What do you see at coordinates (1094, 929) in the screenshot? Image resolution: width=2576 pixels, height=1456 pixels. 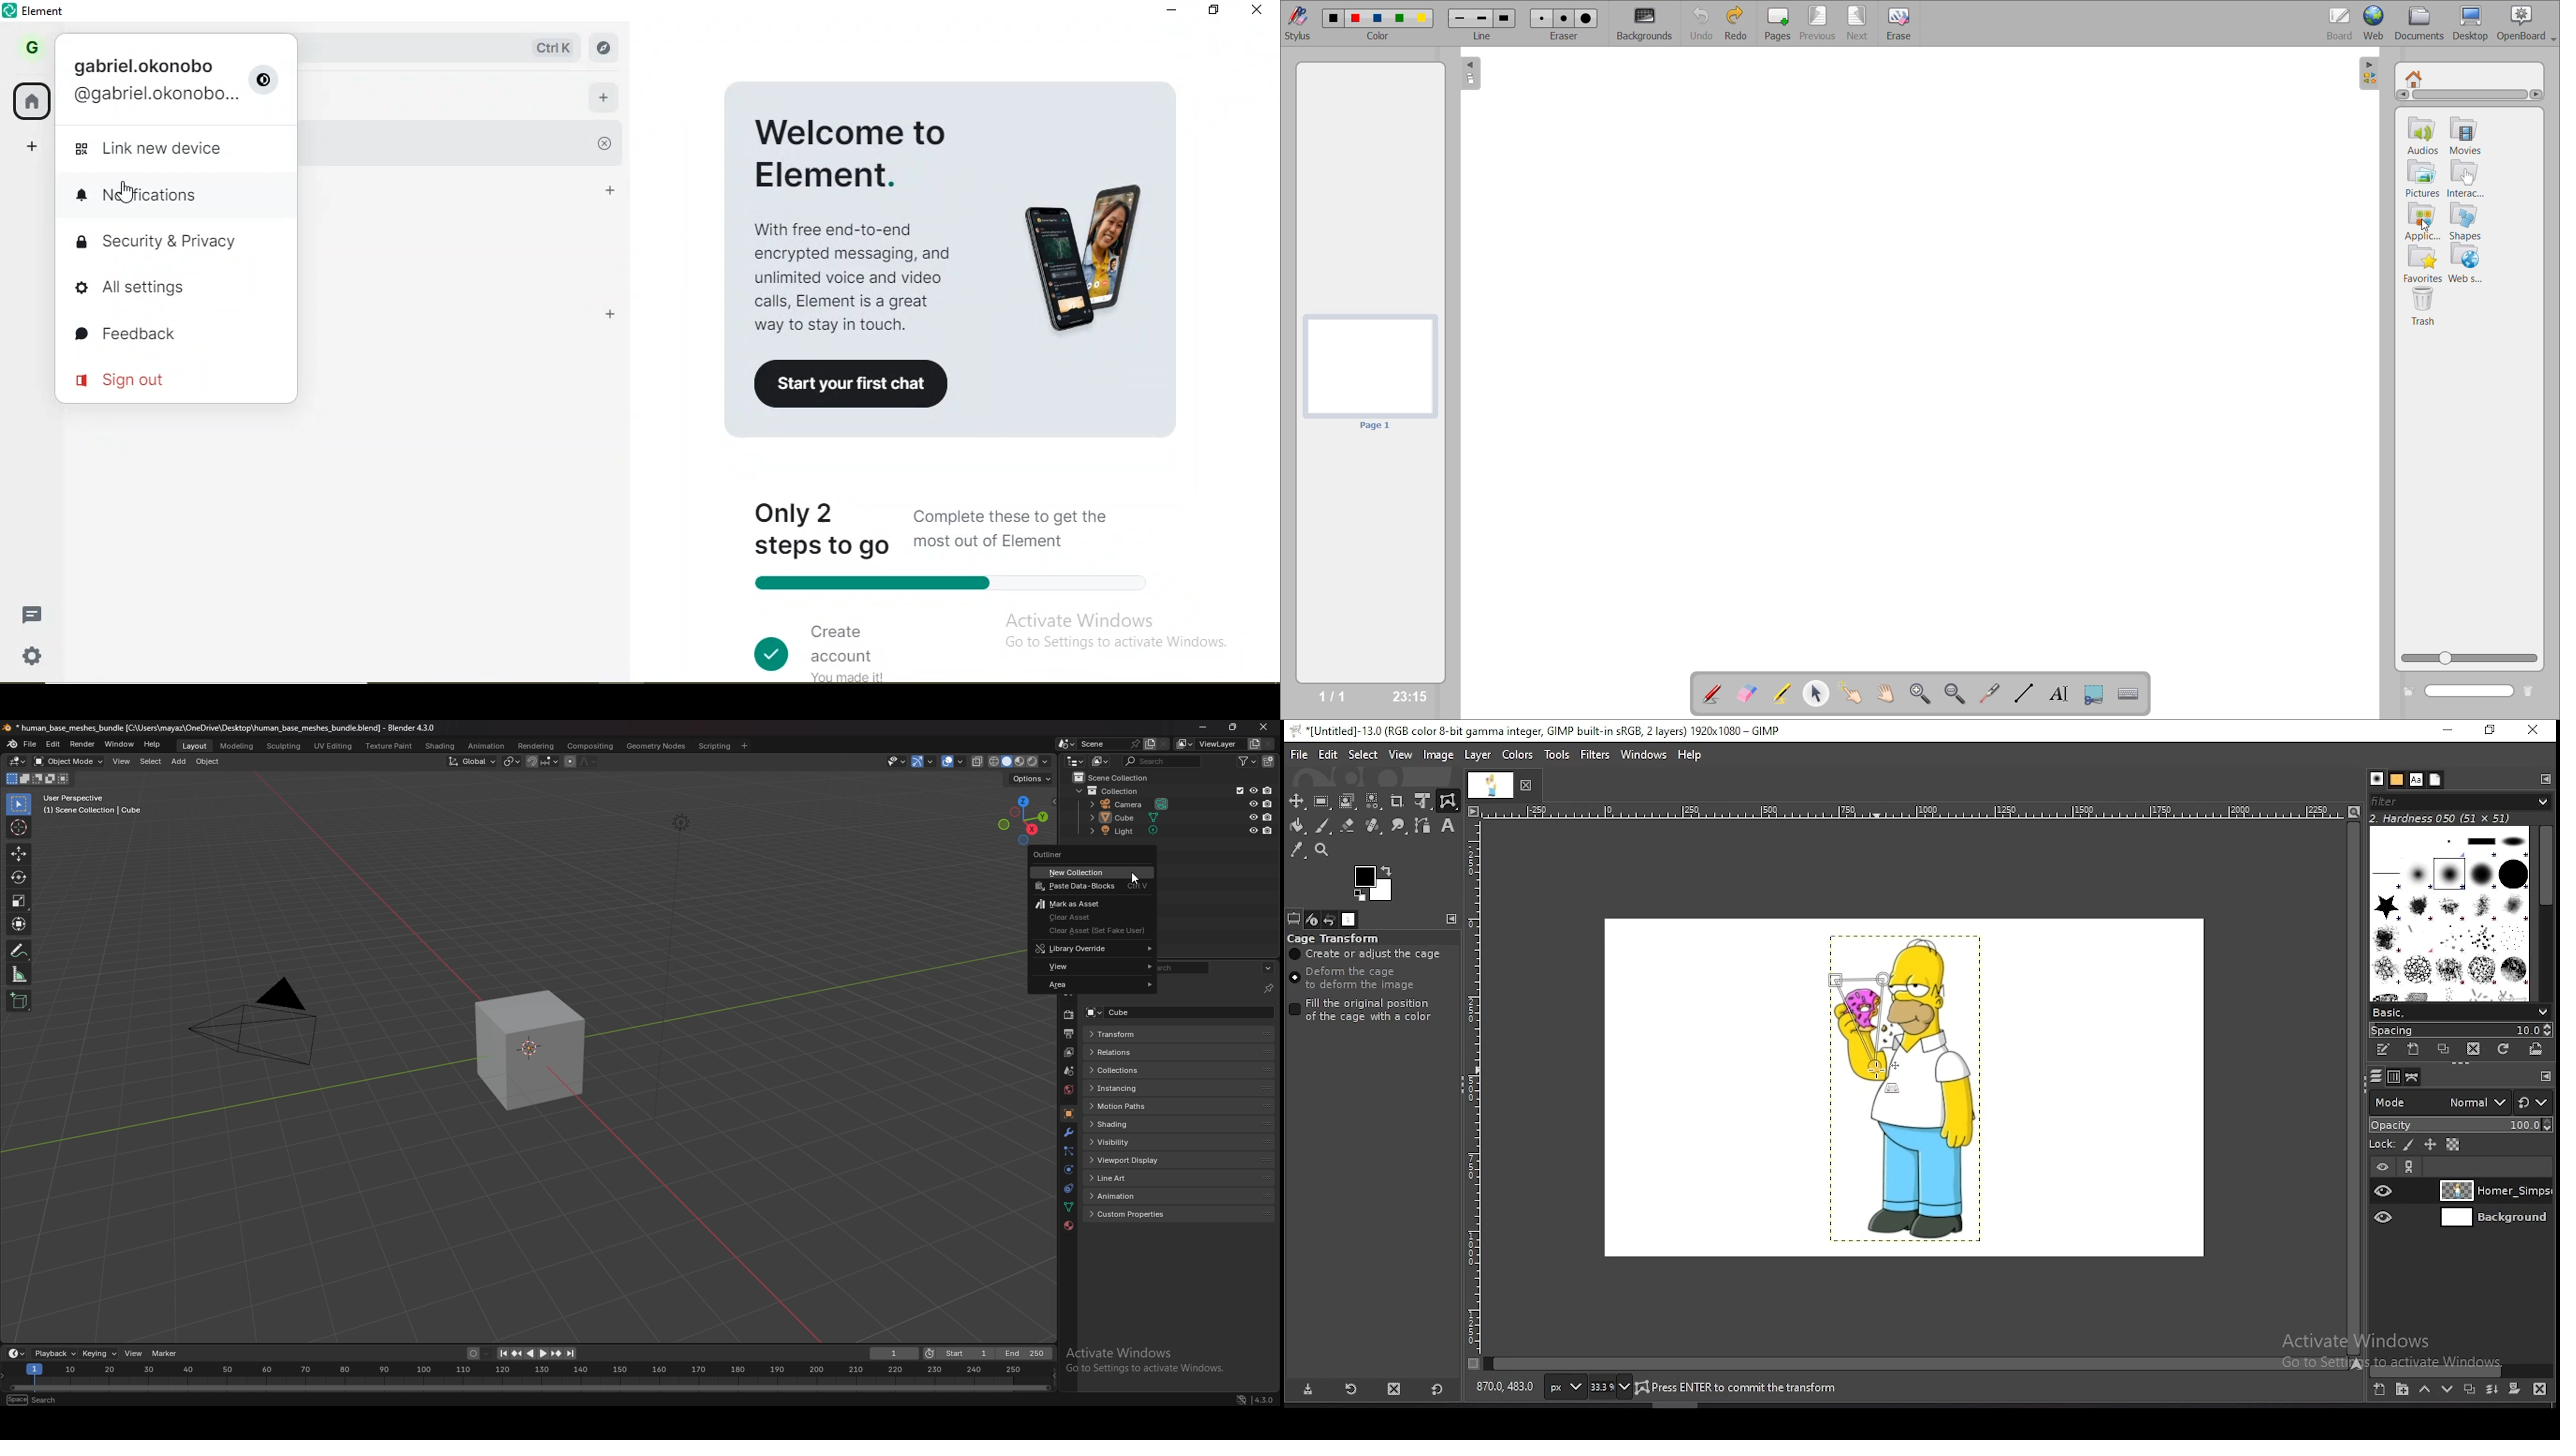 I see `clear asset (set fake user)` at bounding box center [1094, 929].